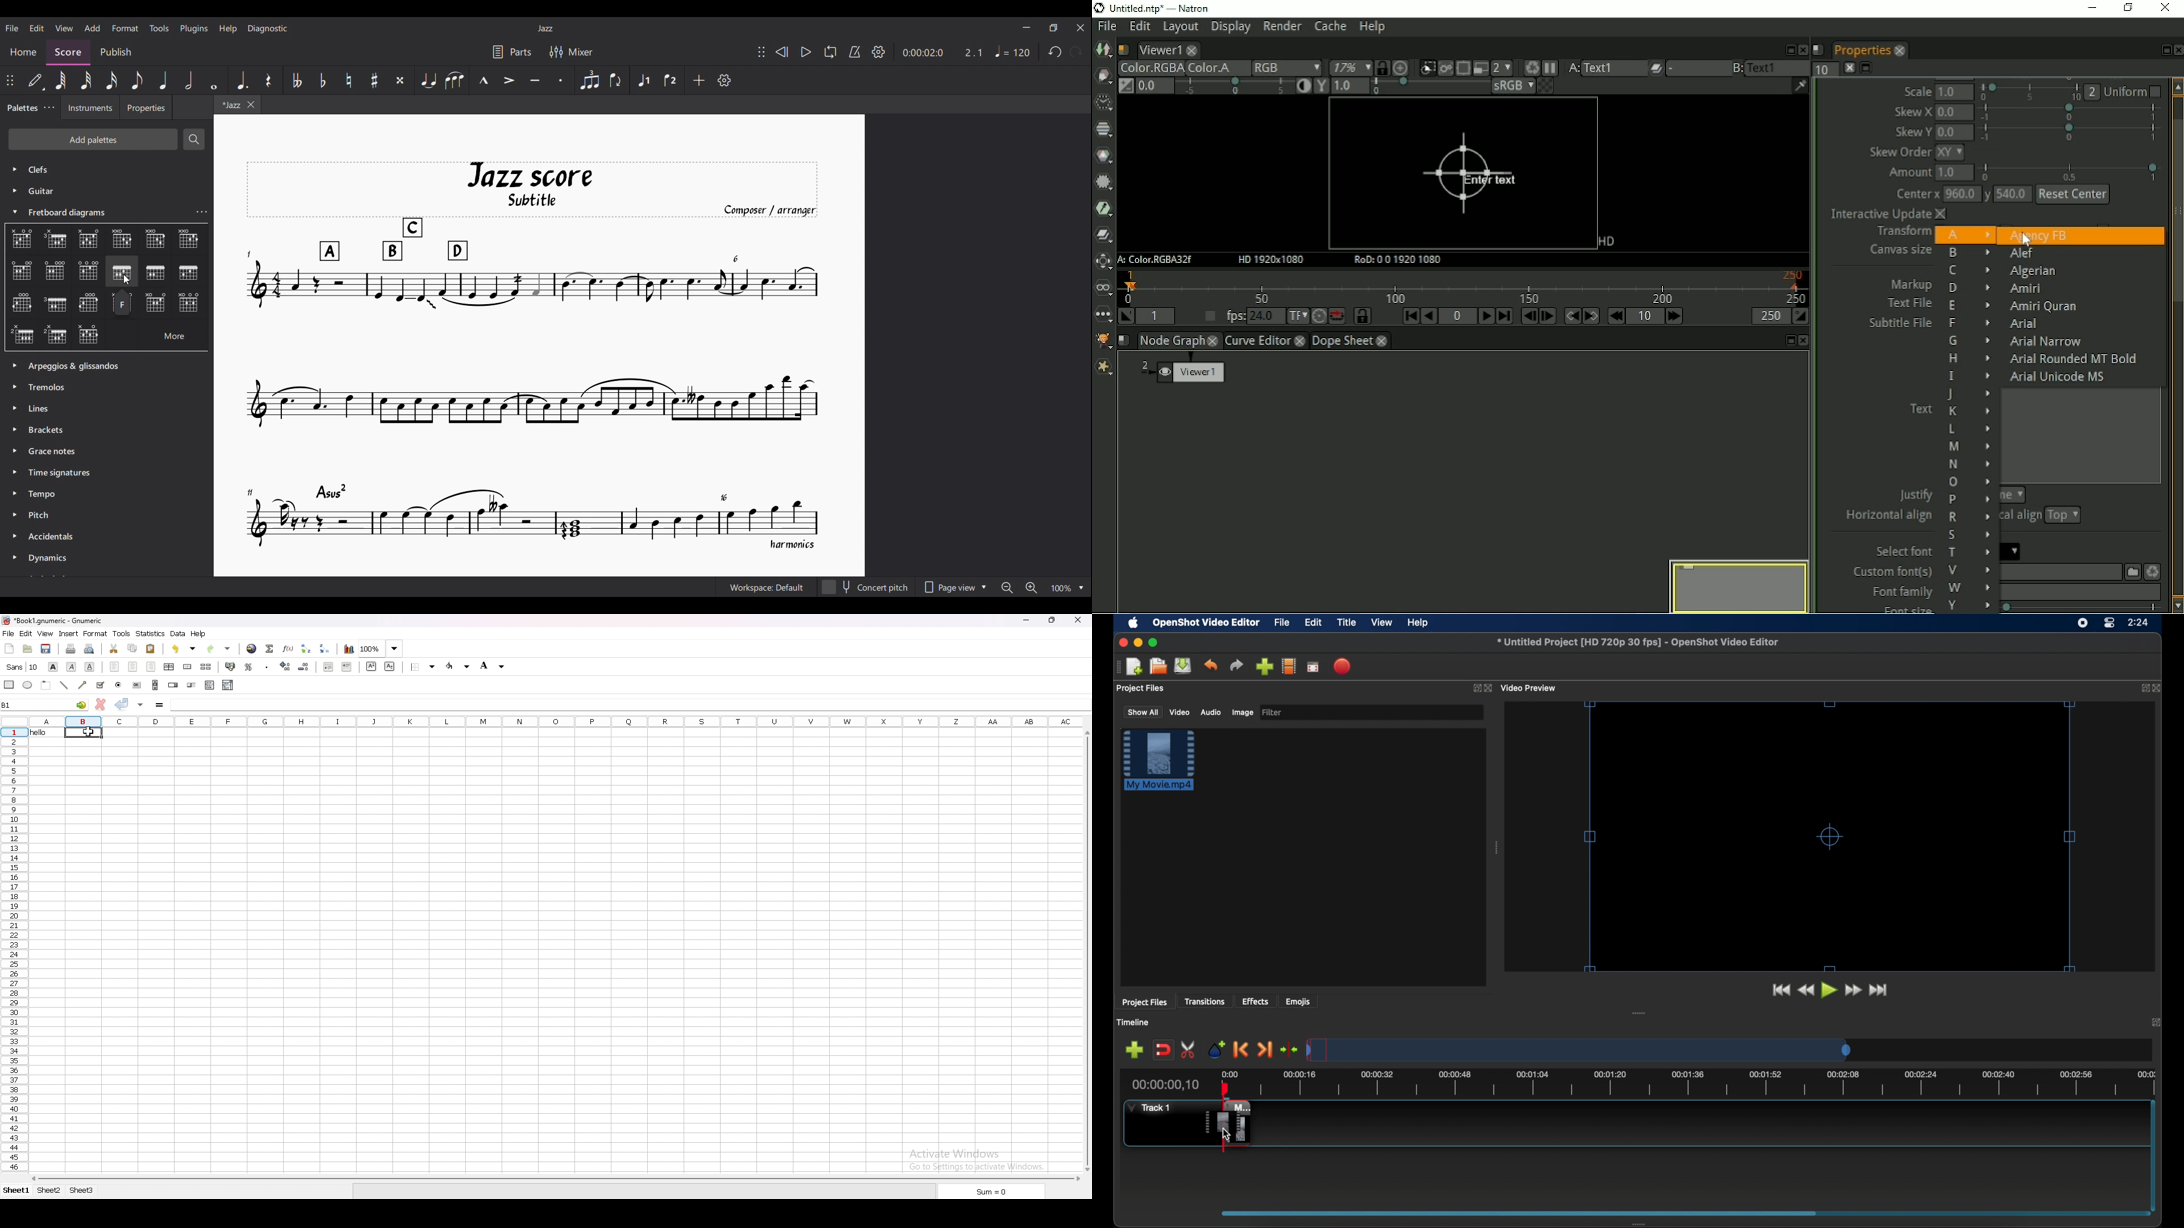 The width and height of the screenshot is (2184, 1232). I want to click on create spin button, so click(173, 685).